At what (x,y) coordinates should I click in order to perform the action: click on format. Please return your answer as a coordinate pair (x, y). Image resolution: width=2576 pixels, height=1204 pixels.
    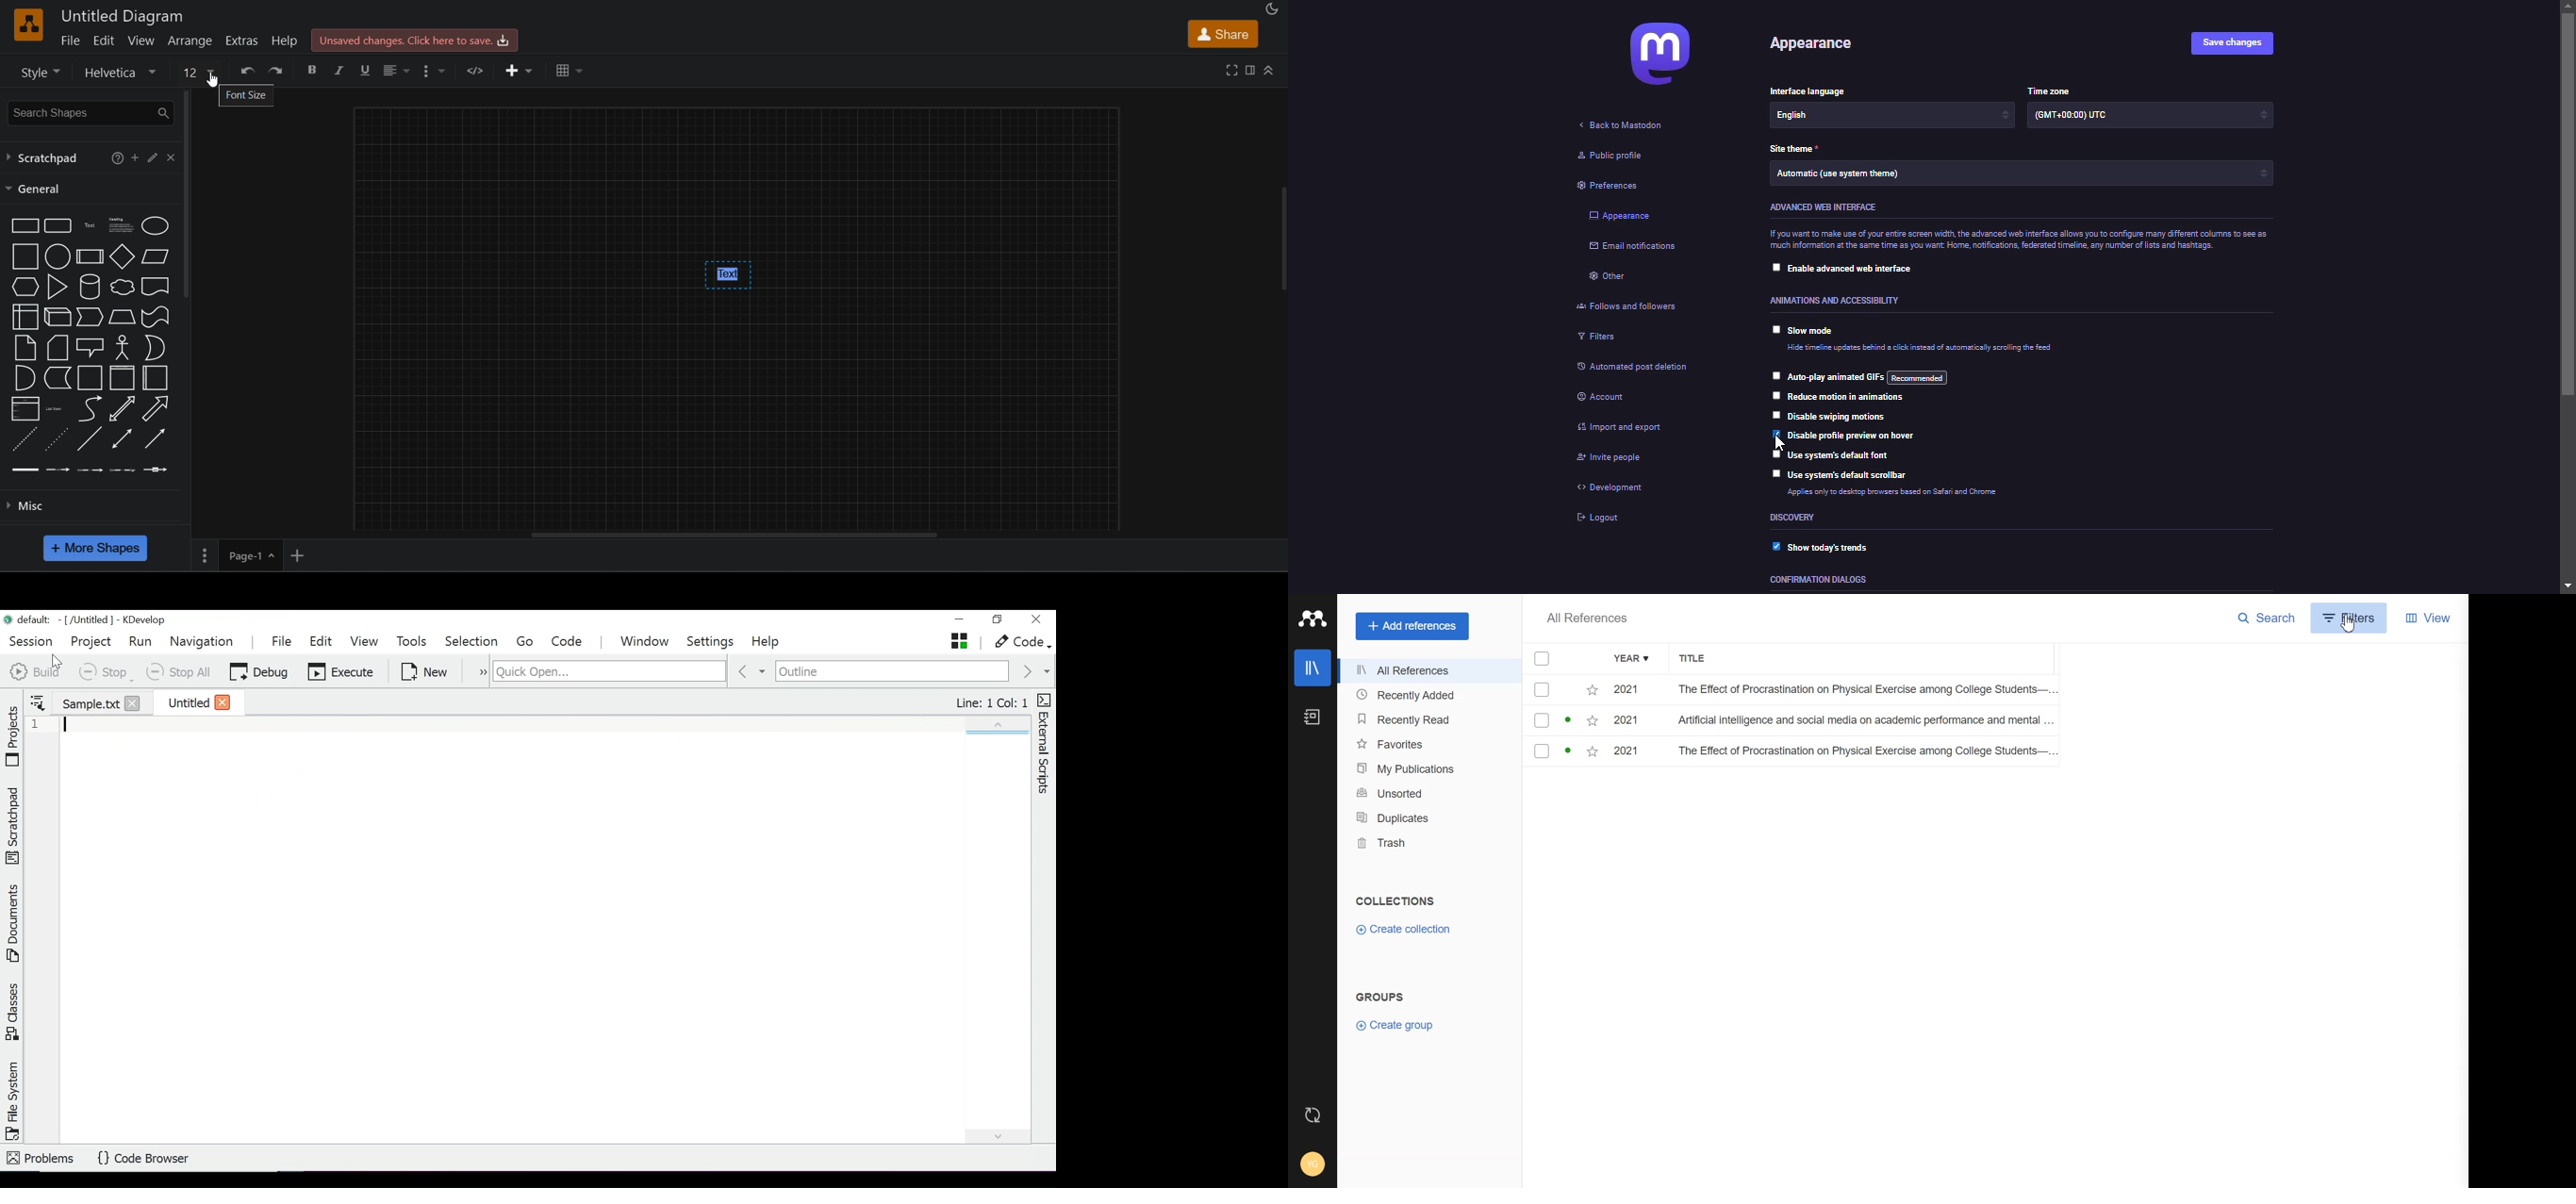
    Looking at the image, I should click on (439, 71).